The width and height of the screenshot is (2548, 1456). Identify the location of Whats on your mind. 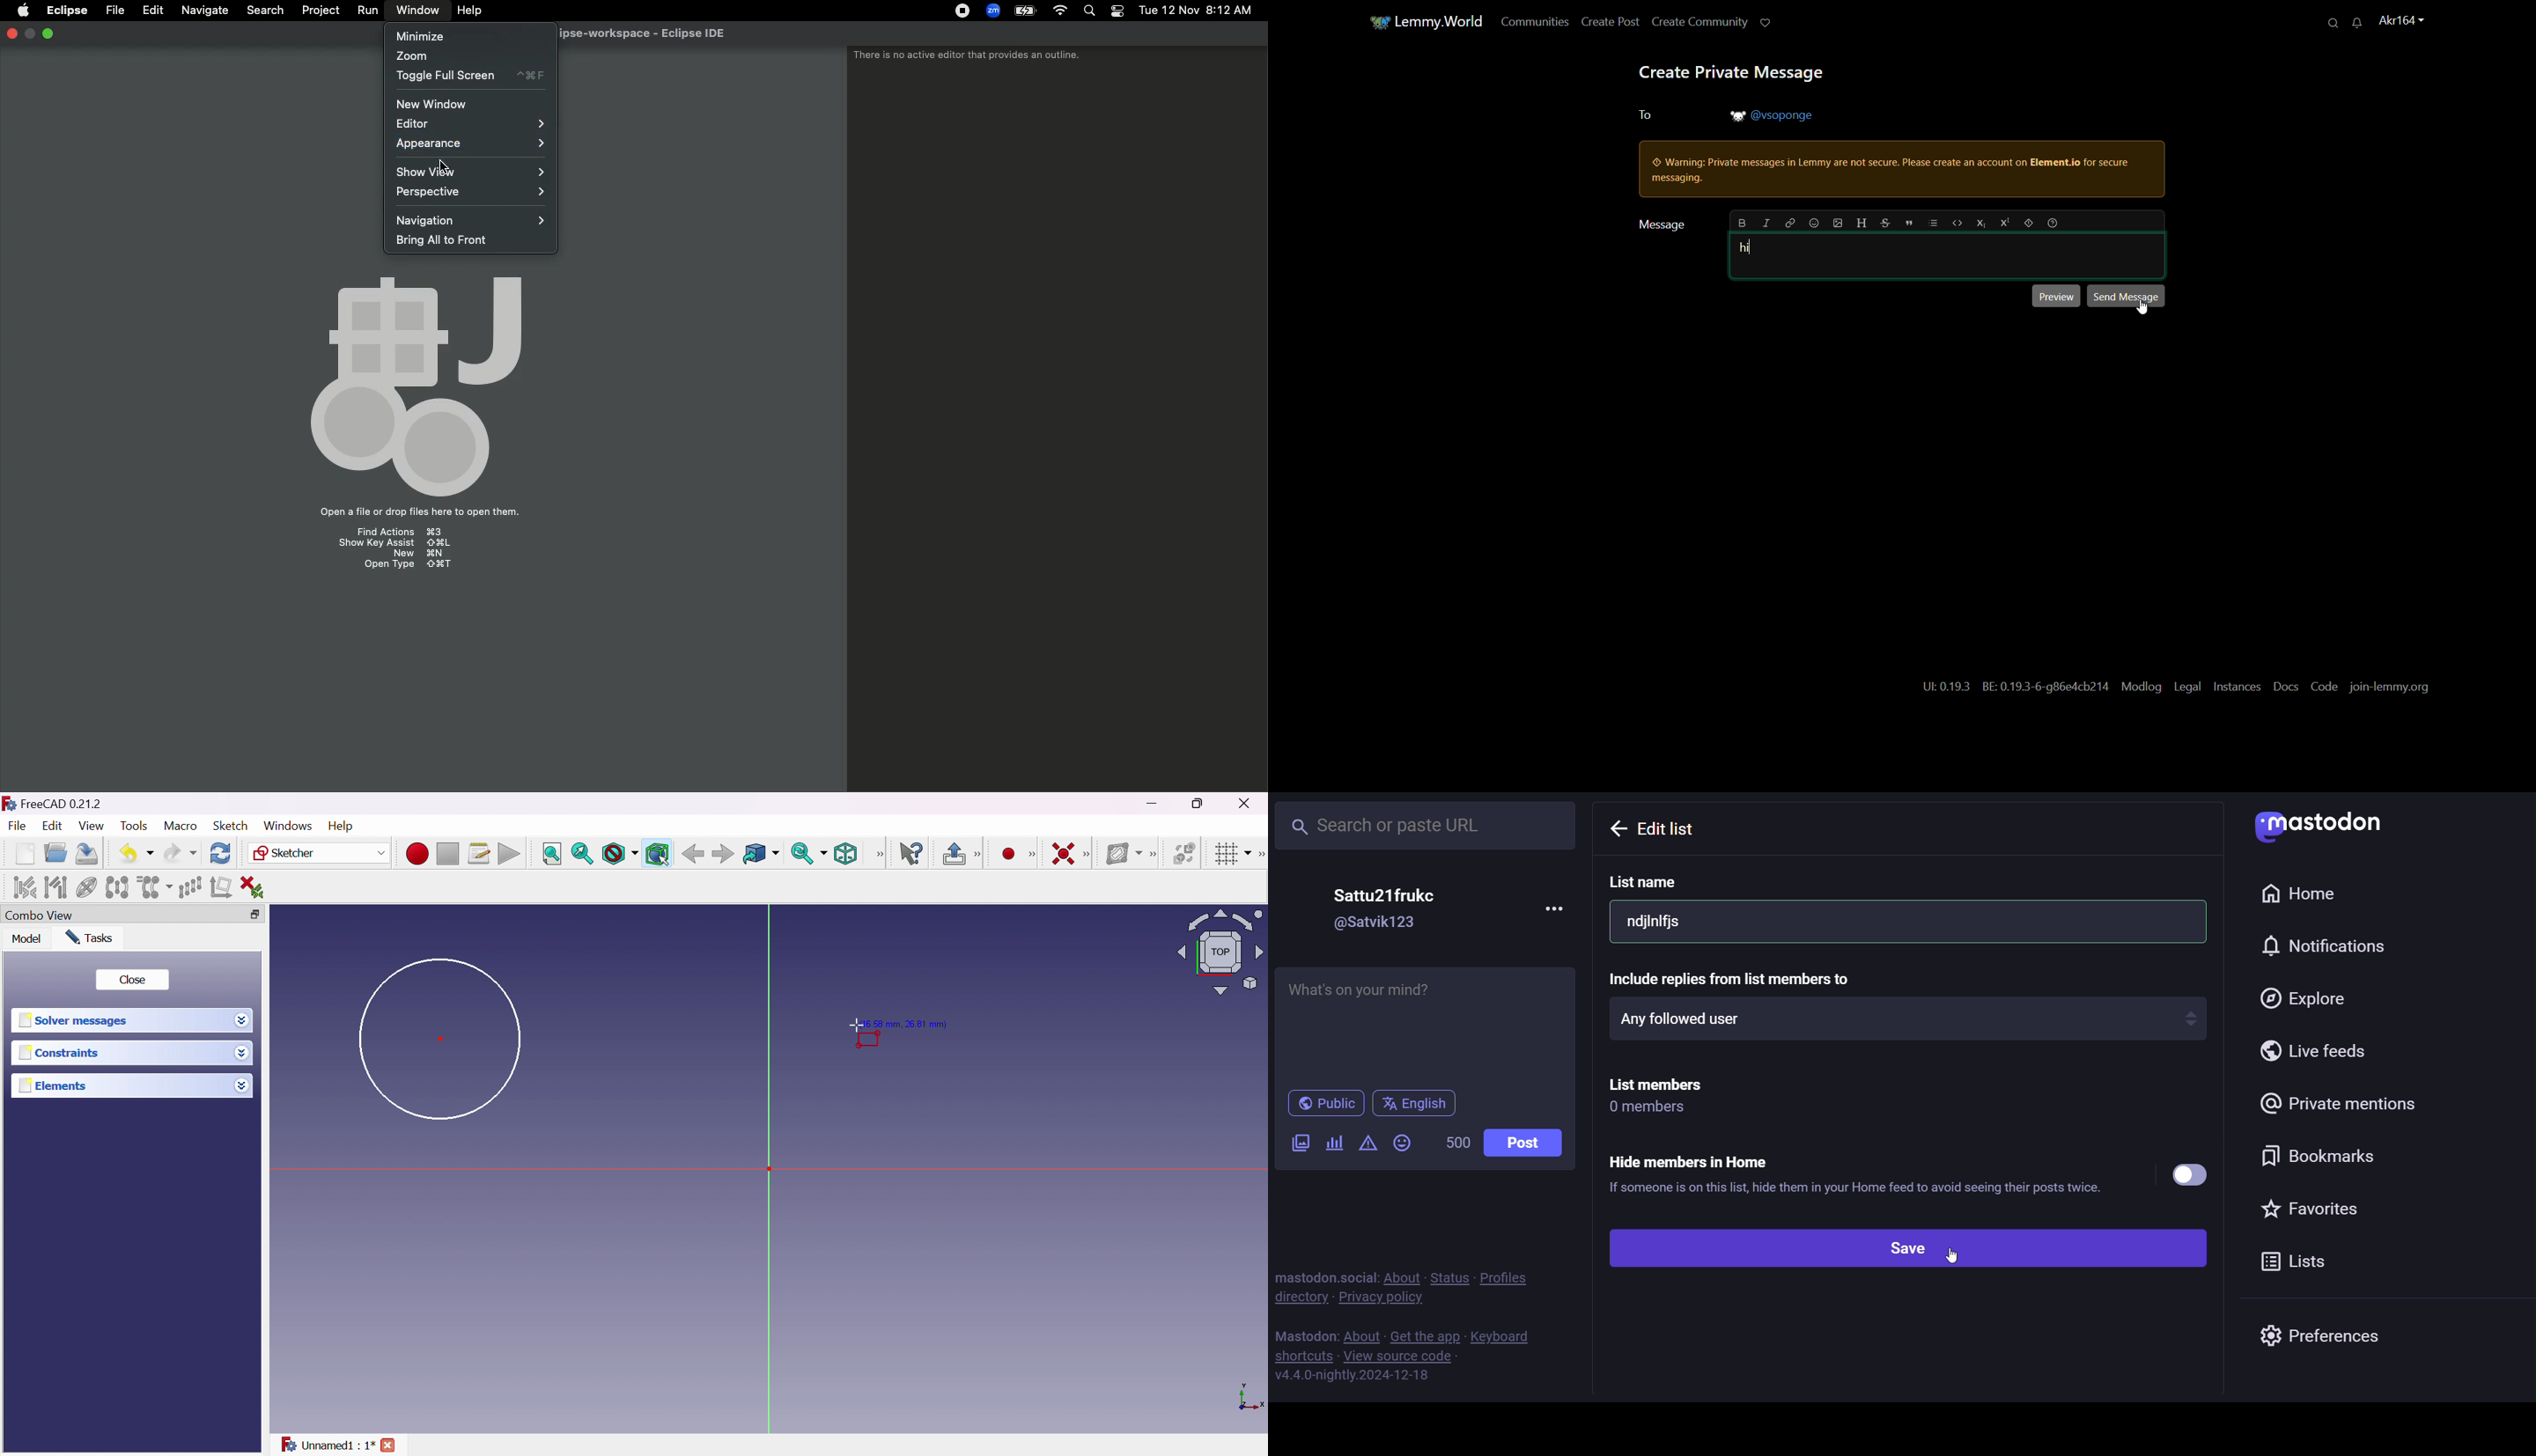
(1425, 1022).